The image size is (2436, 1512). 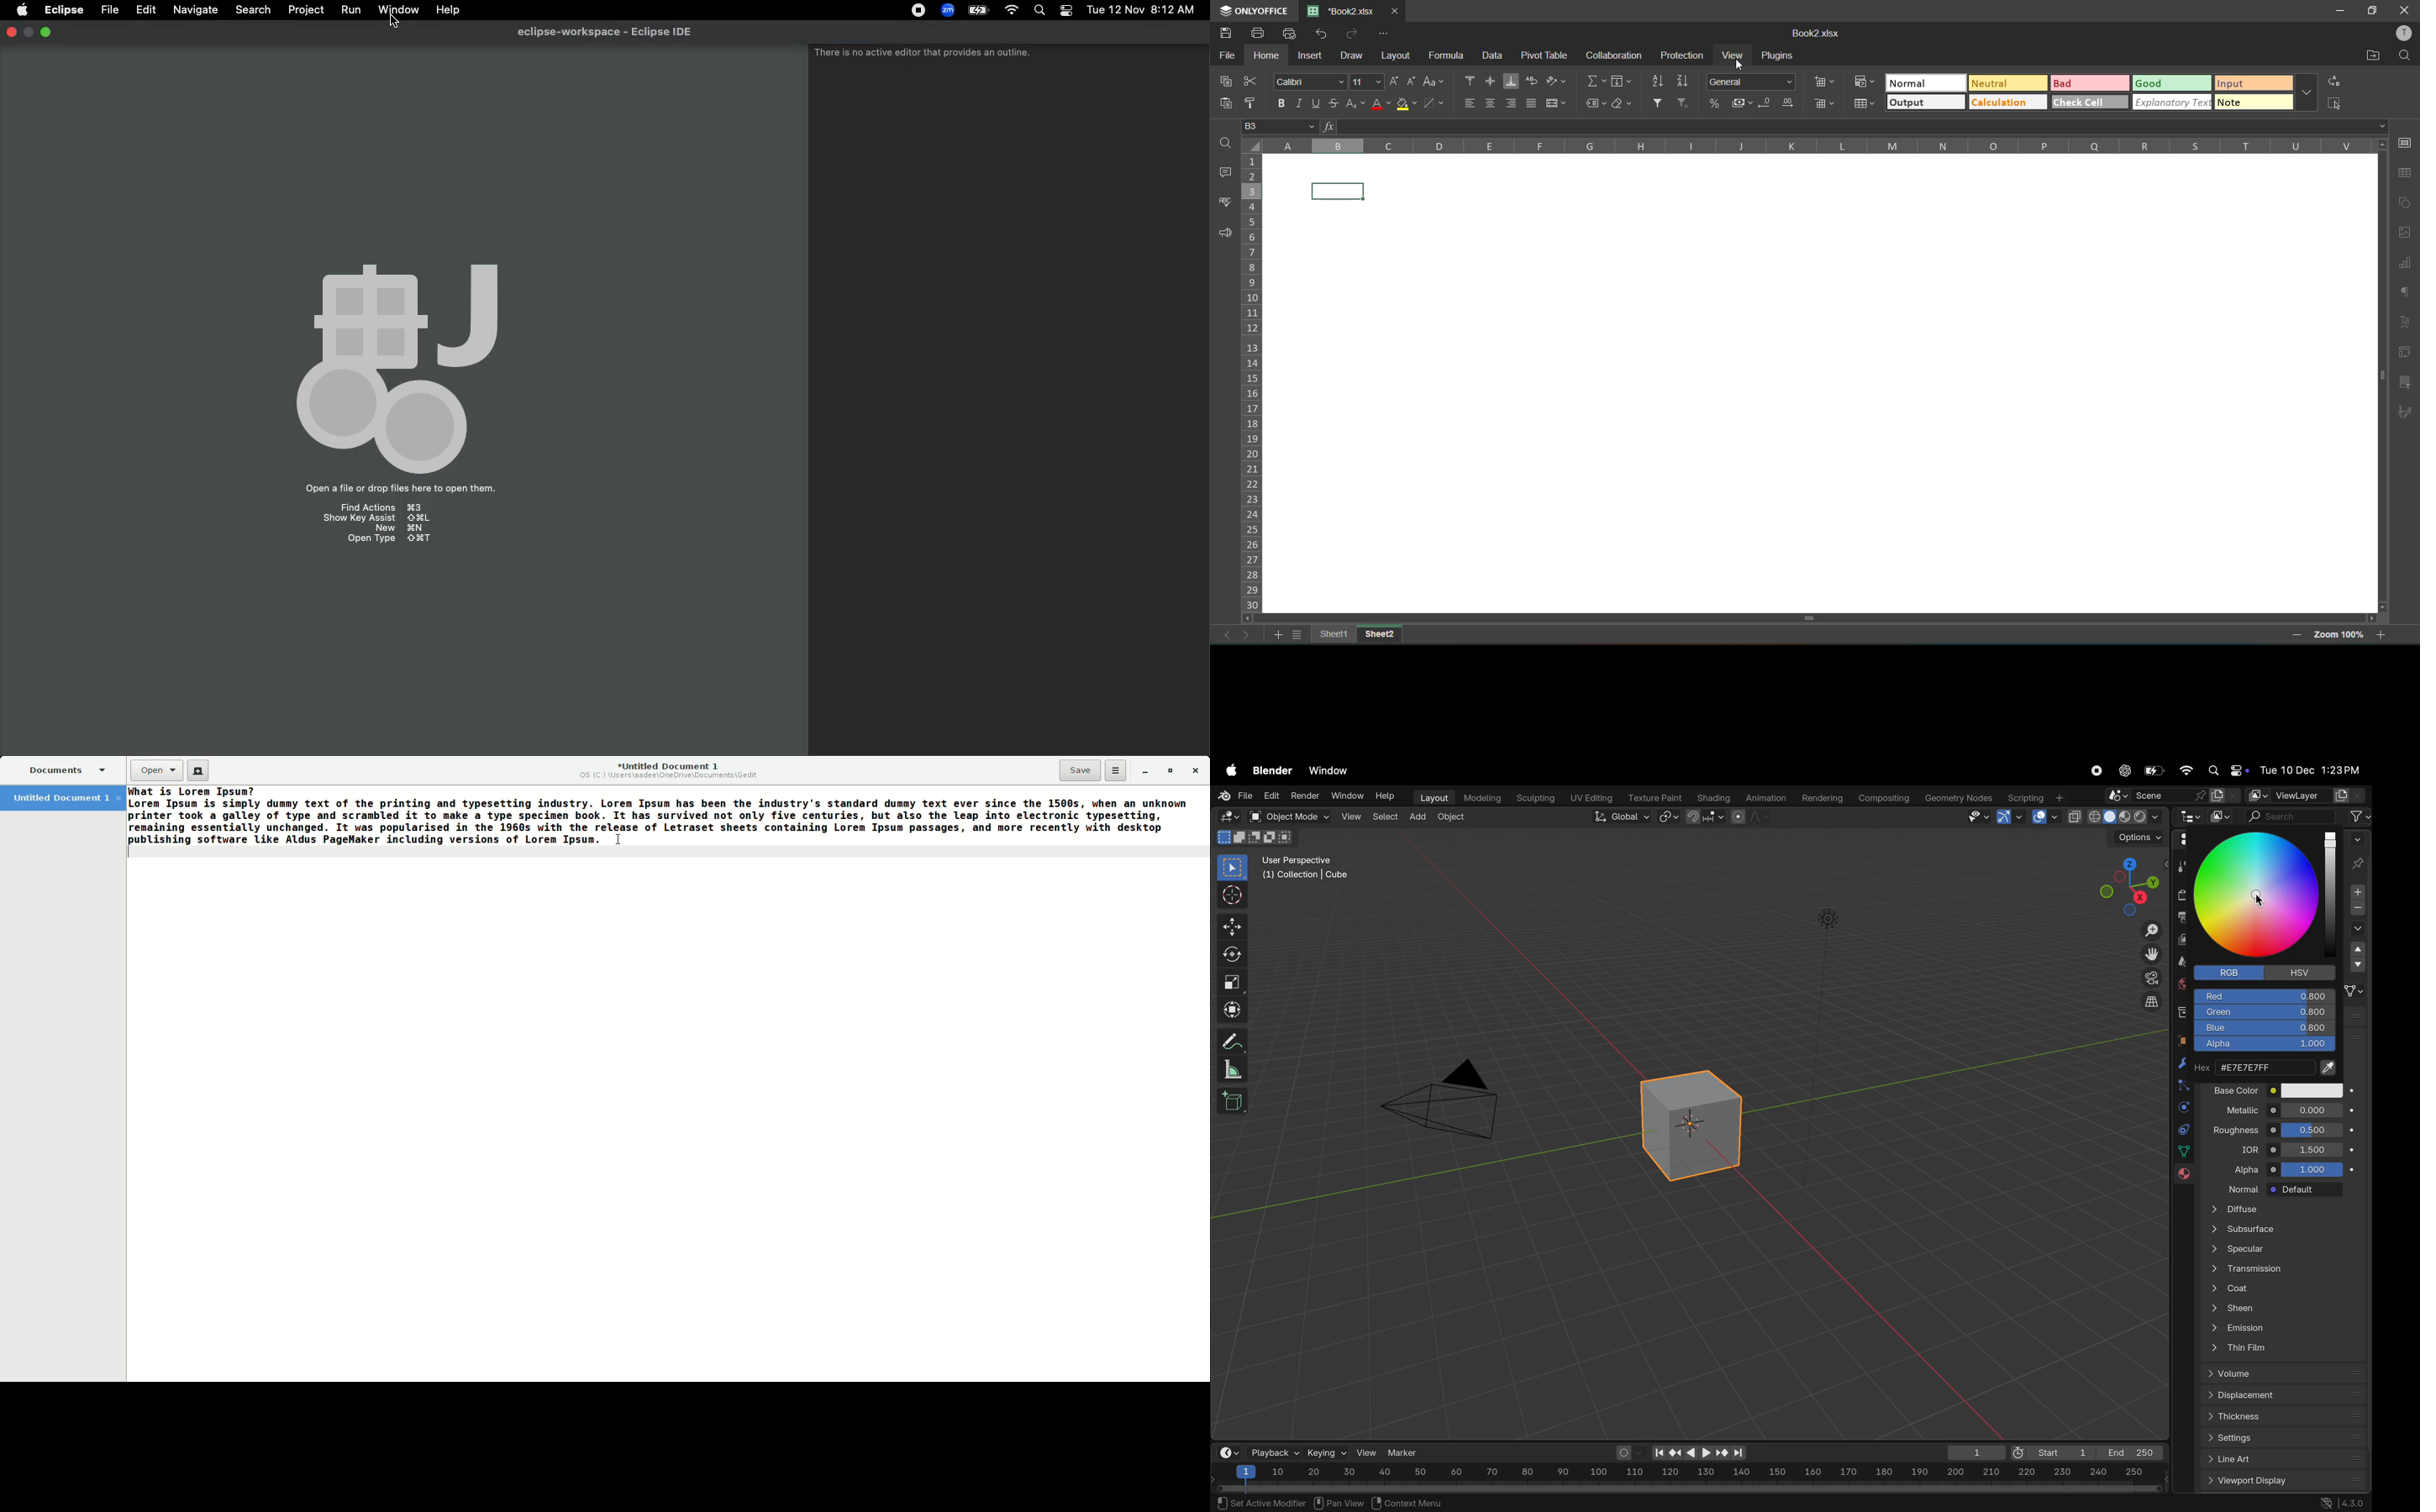 What do you see at coordinates (2132, 837) in the screenshot?
I see `options` at bounding box center [2132, 837].